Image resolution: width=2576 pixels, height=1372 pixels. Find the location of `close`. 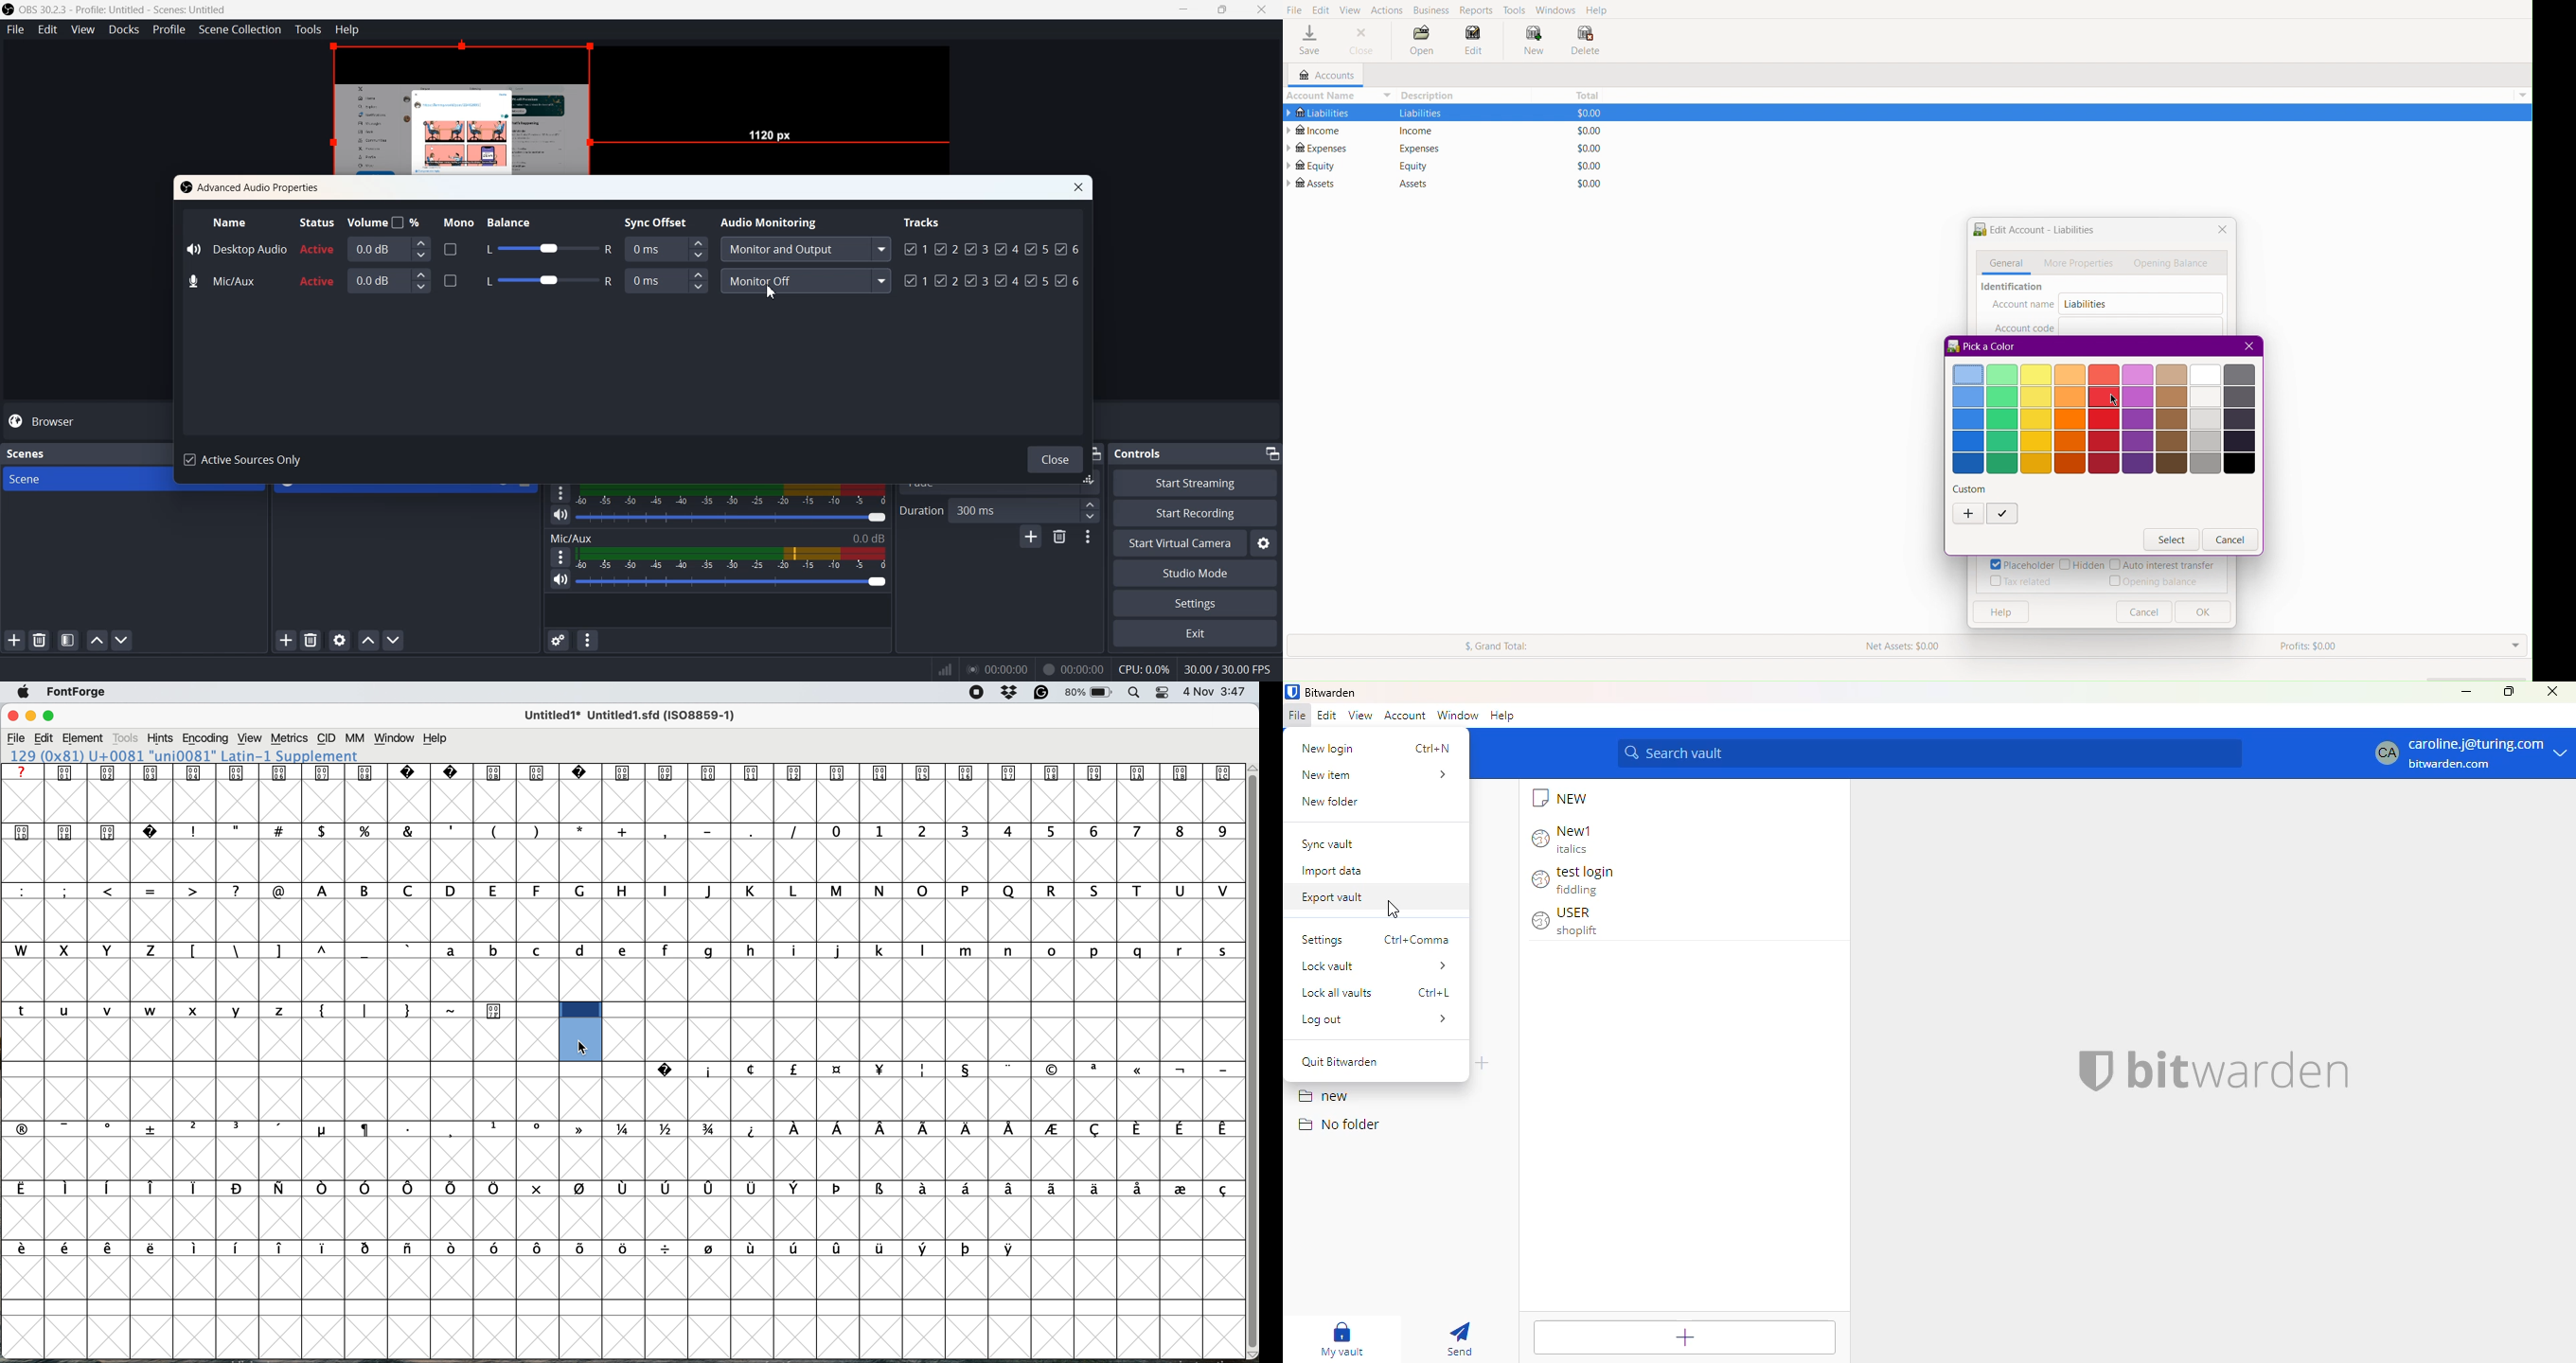

close is located at coordinates (2552, 692).